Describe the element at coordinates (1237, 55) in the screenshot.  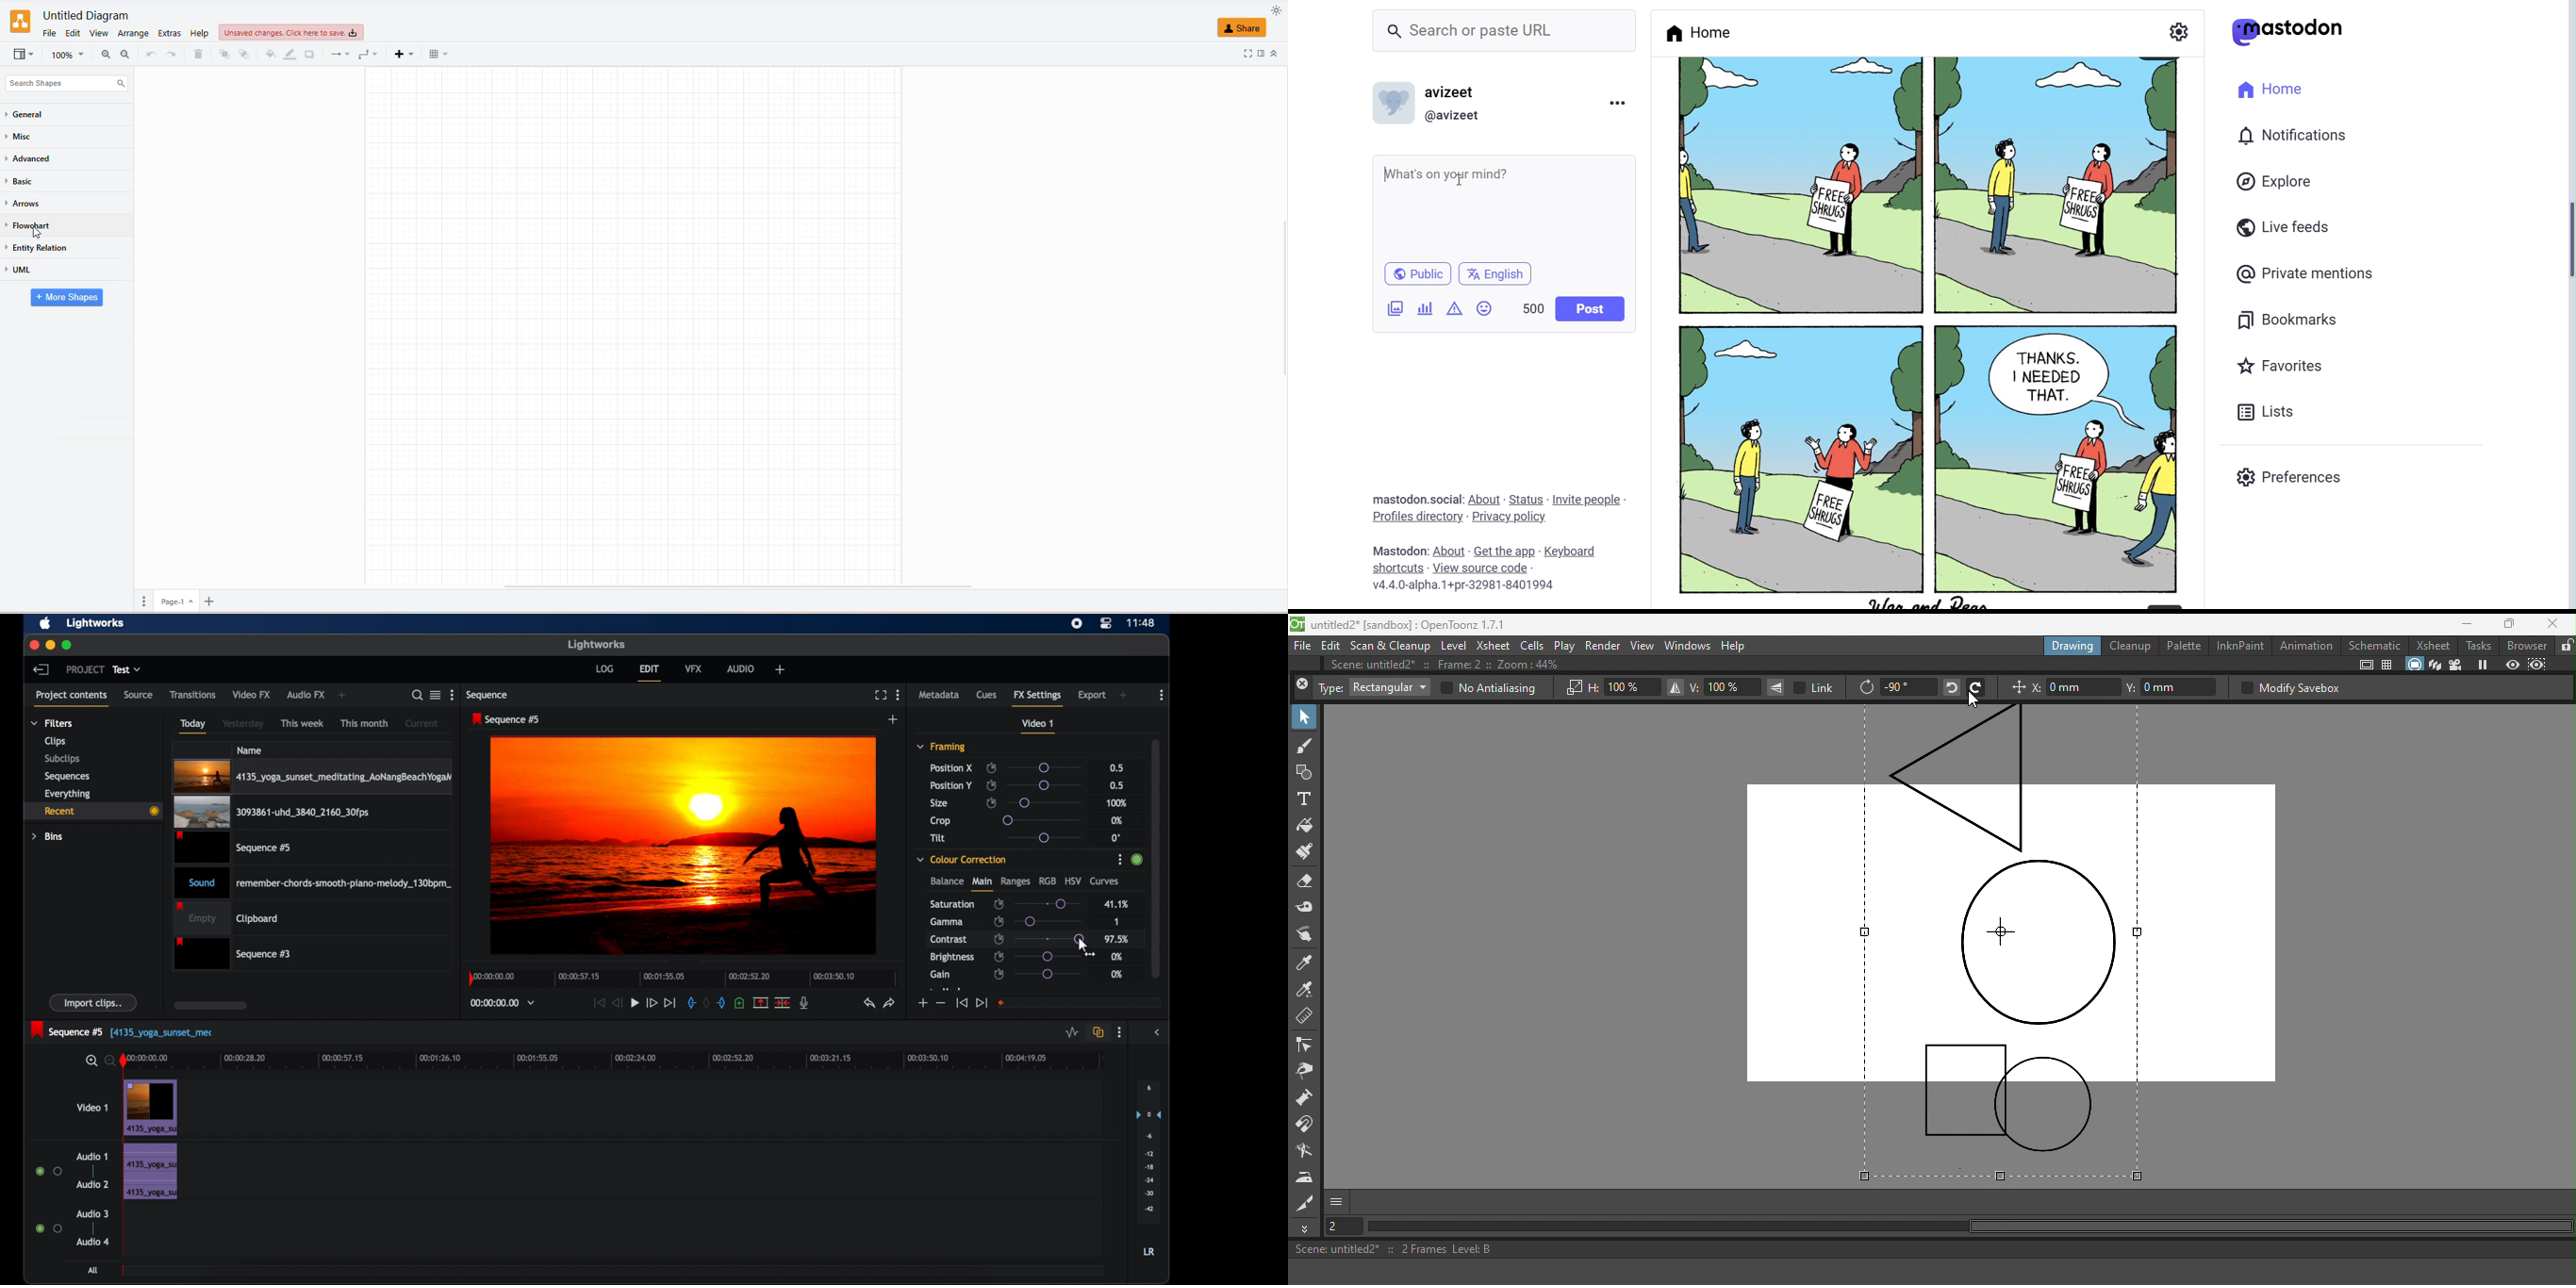
I see `FULLSCREEN` at that location.